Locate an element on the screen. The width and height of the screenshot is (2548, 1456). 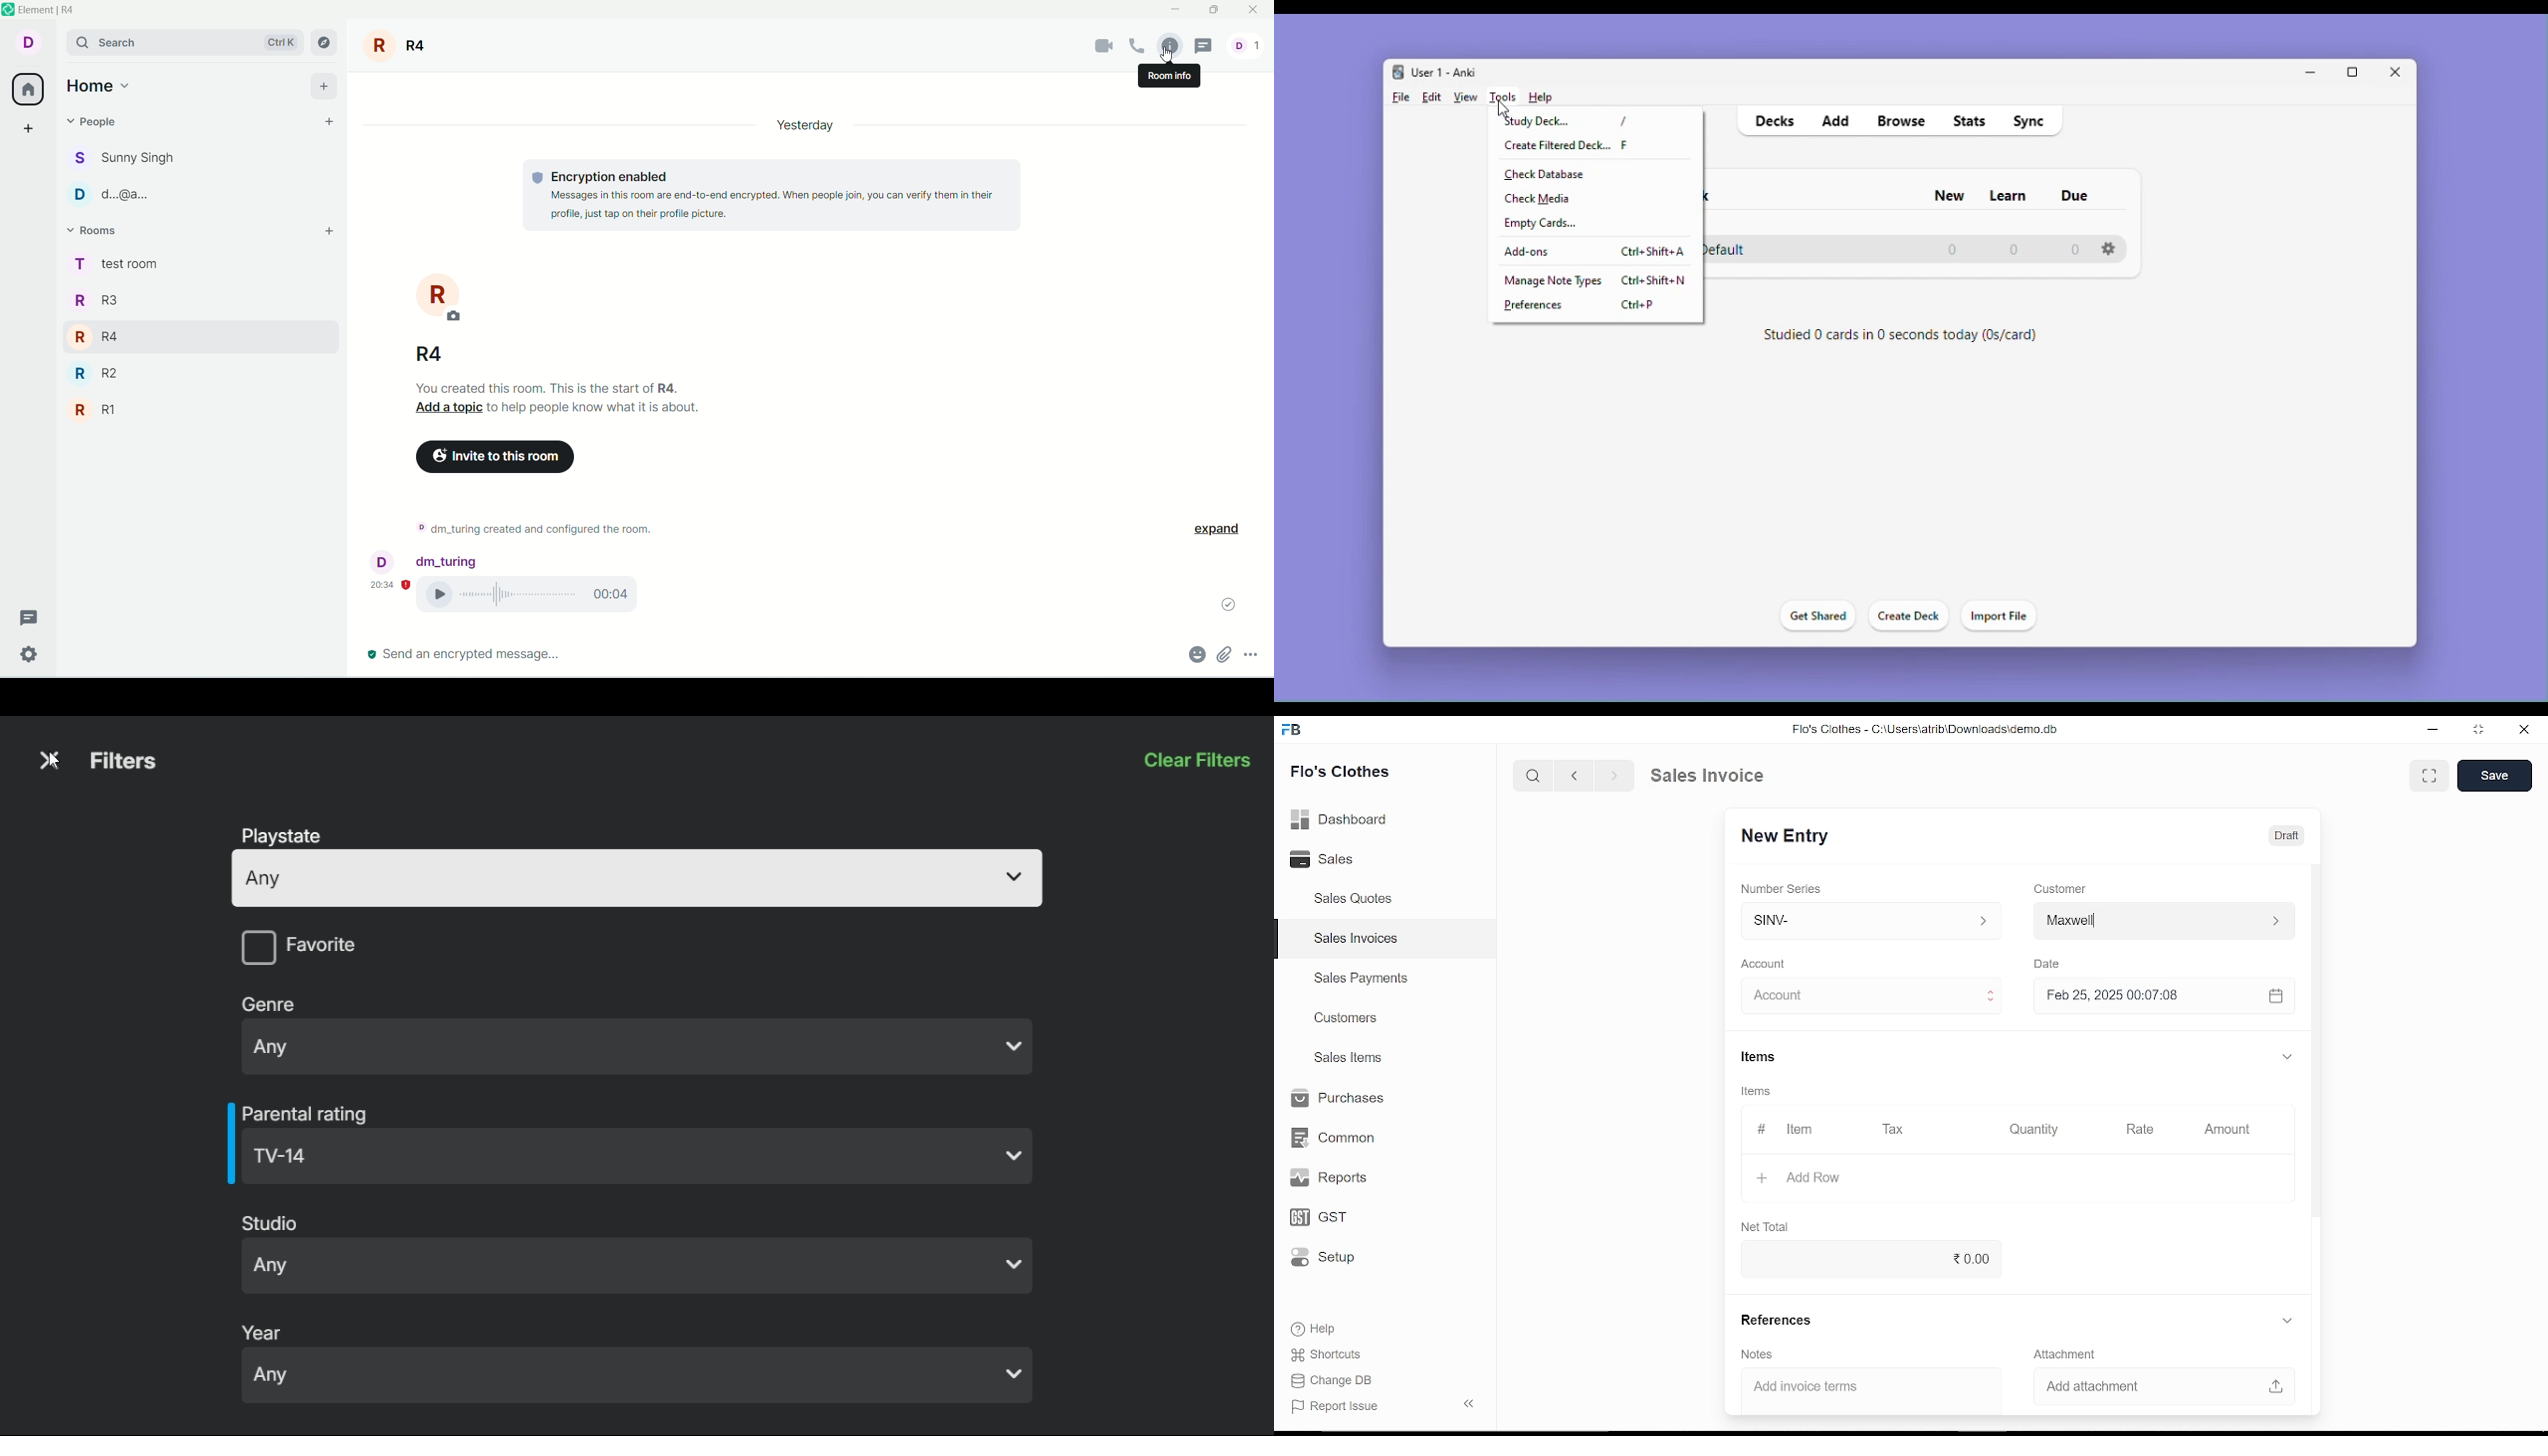
cursor is located at coordinates (1505, 106).